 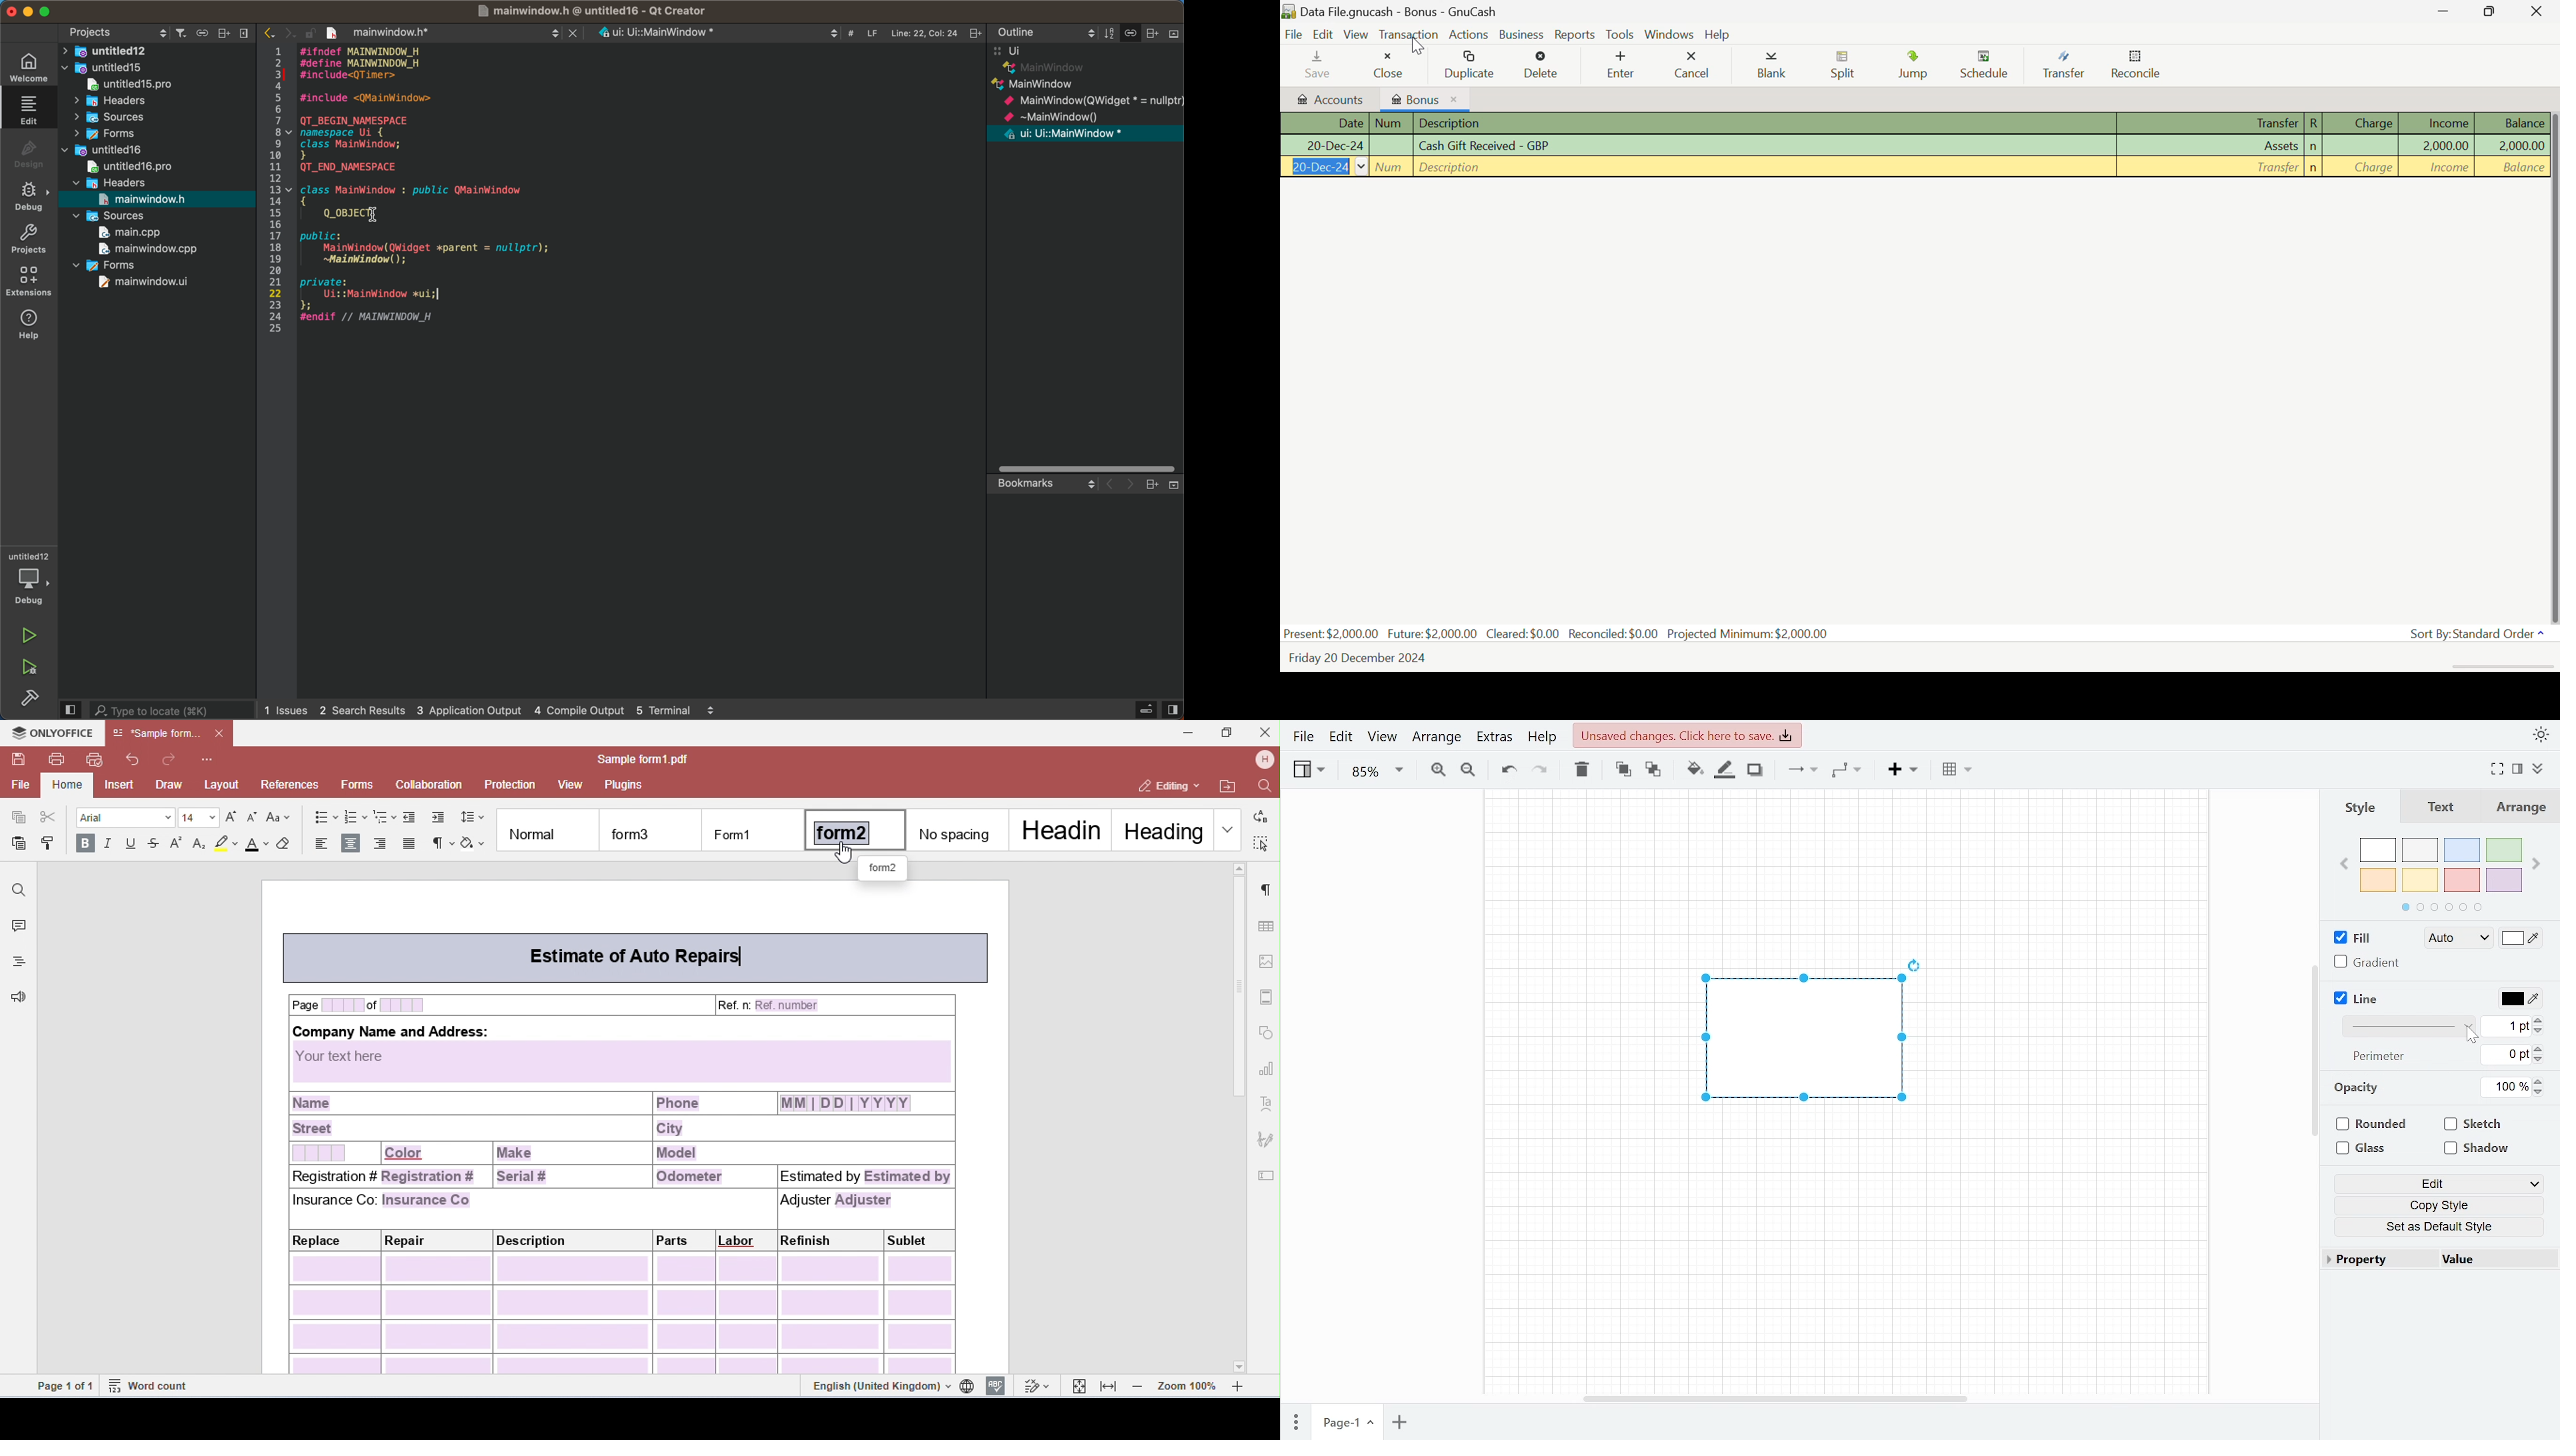 What do you see at coordinates (1374, 772) in the screenshot?
I see `Zoom(85%)` at bounding box center [1374, 772].